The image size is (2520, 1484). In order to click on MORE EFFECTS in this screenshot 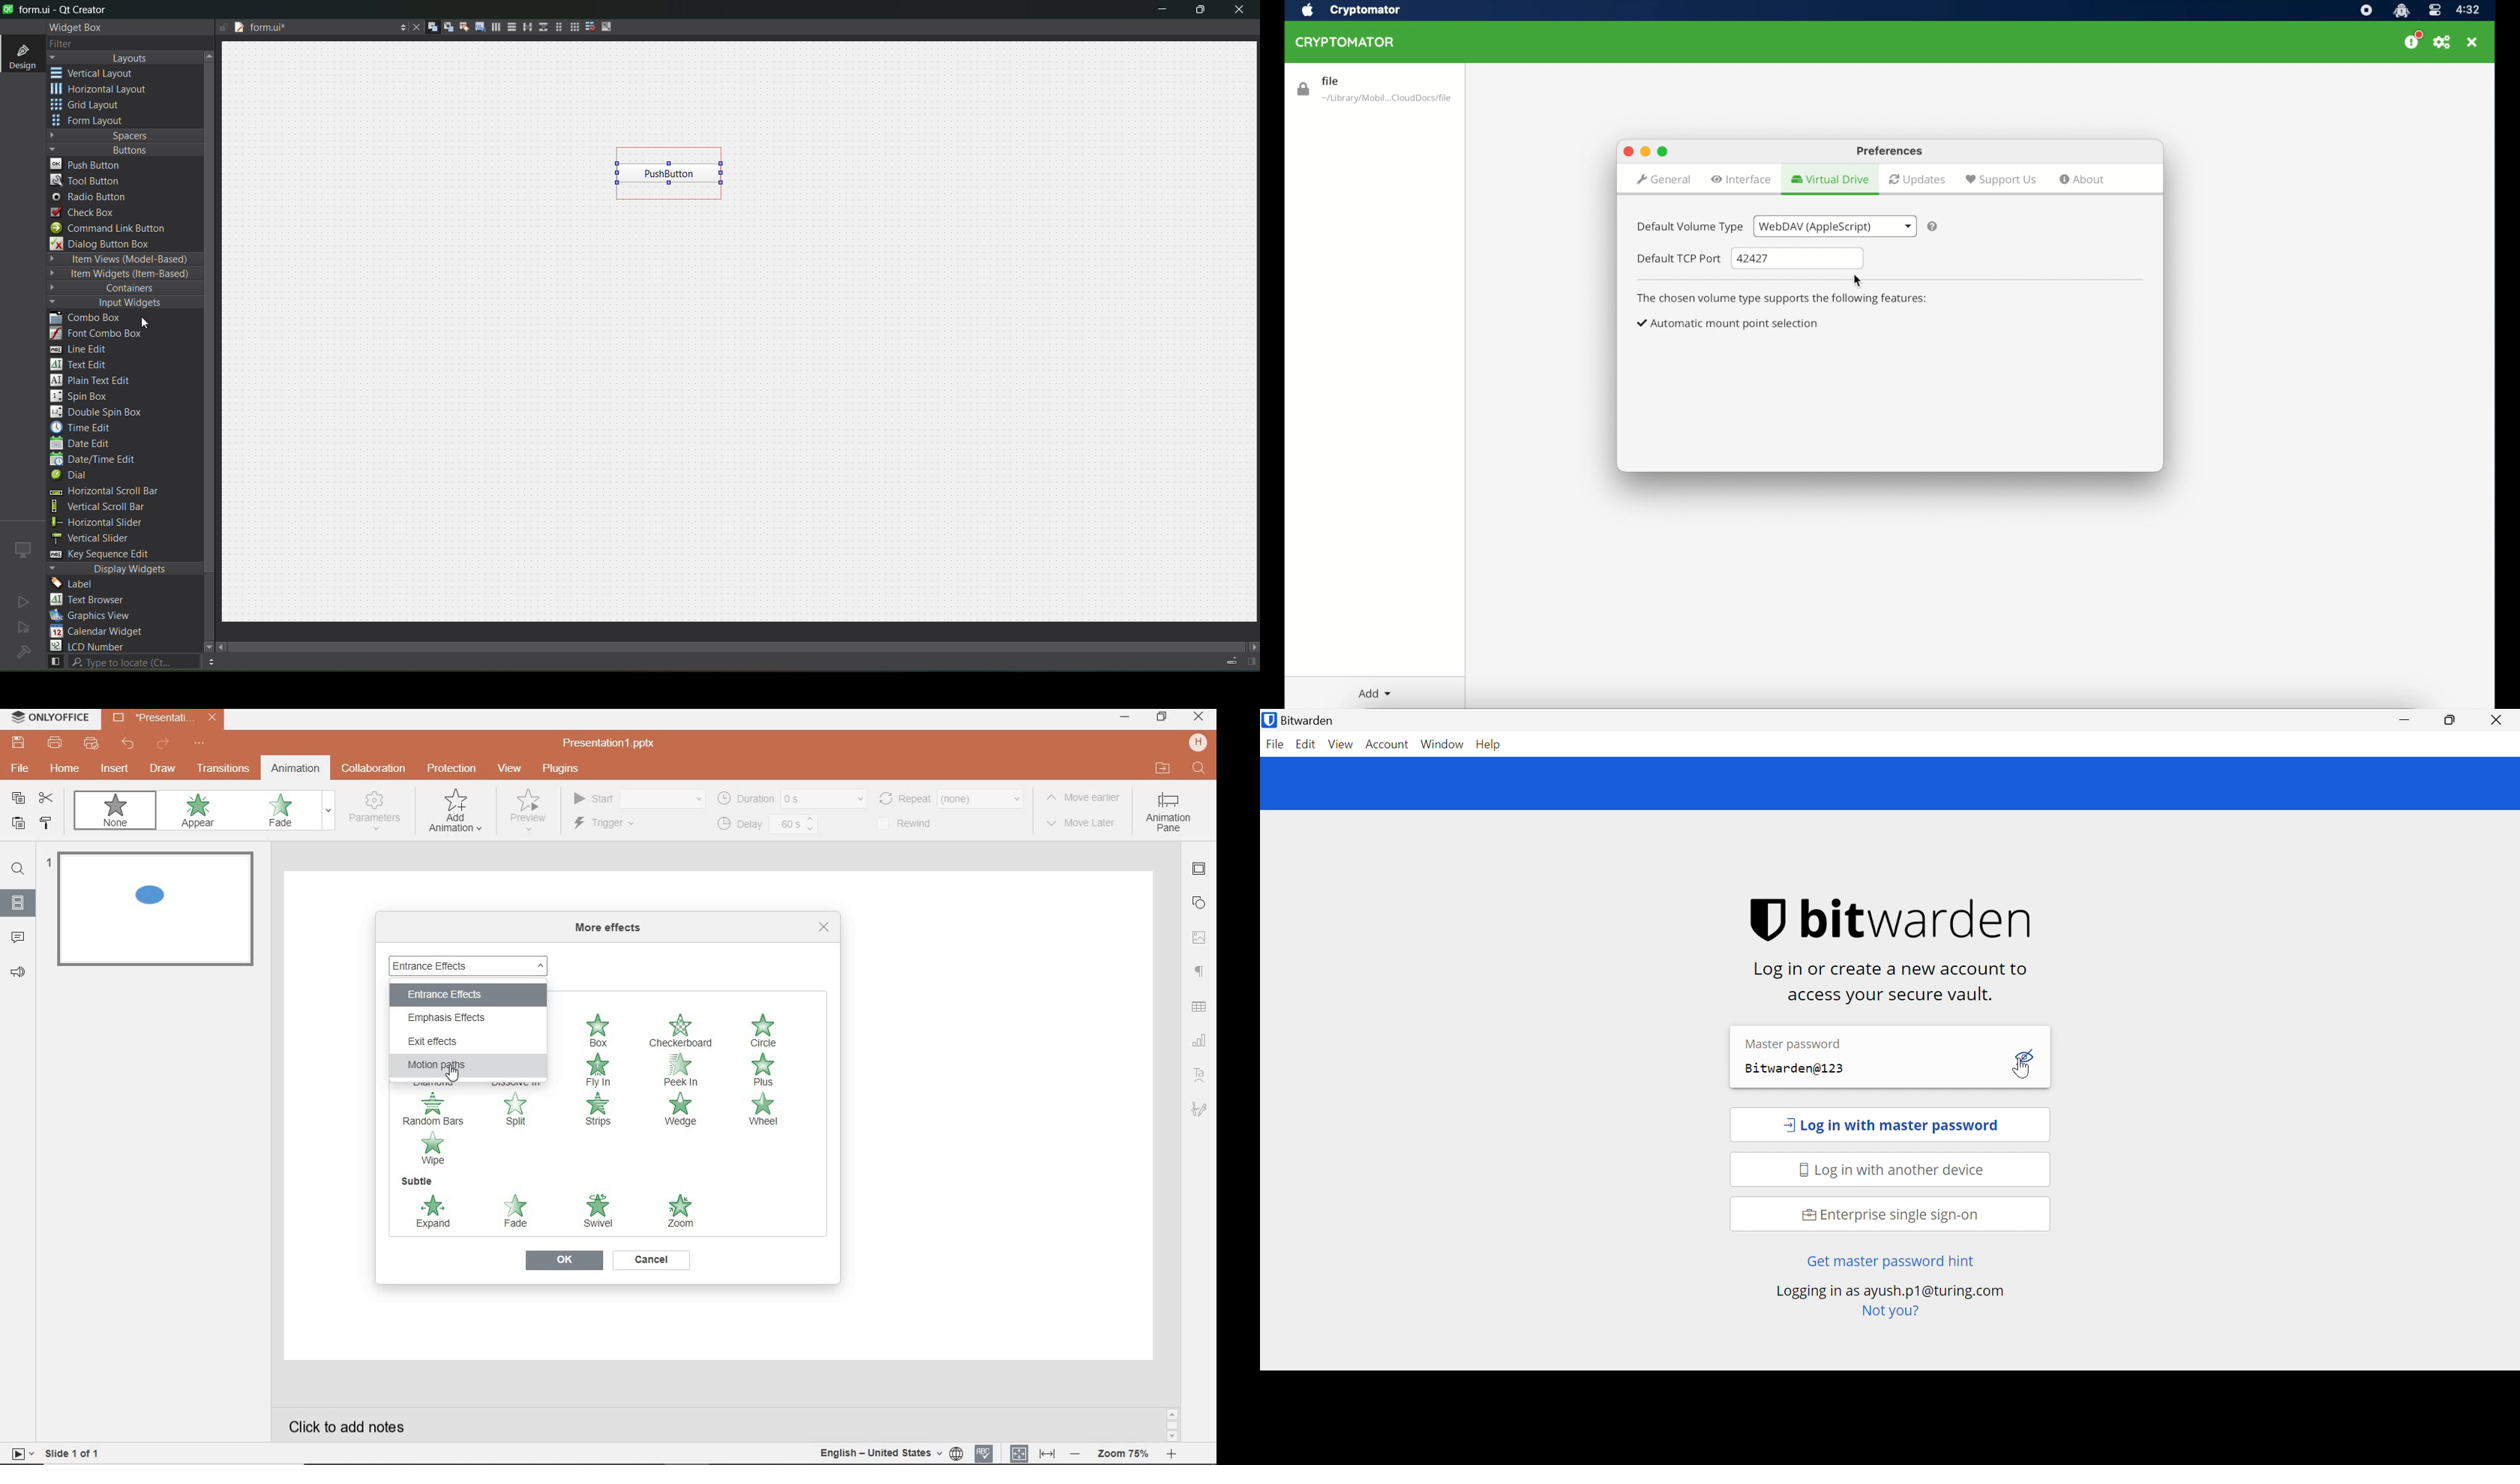, I will do `click(612, 928)`.